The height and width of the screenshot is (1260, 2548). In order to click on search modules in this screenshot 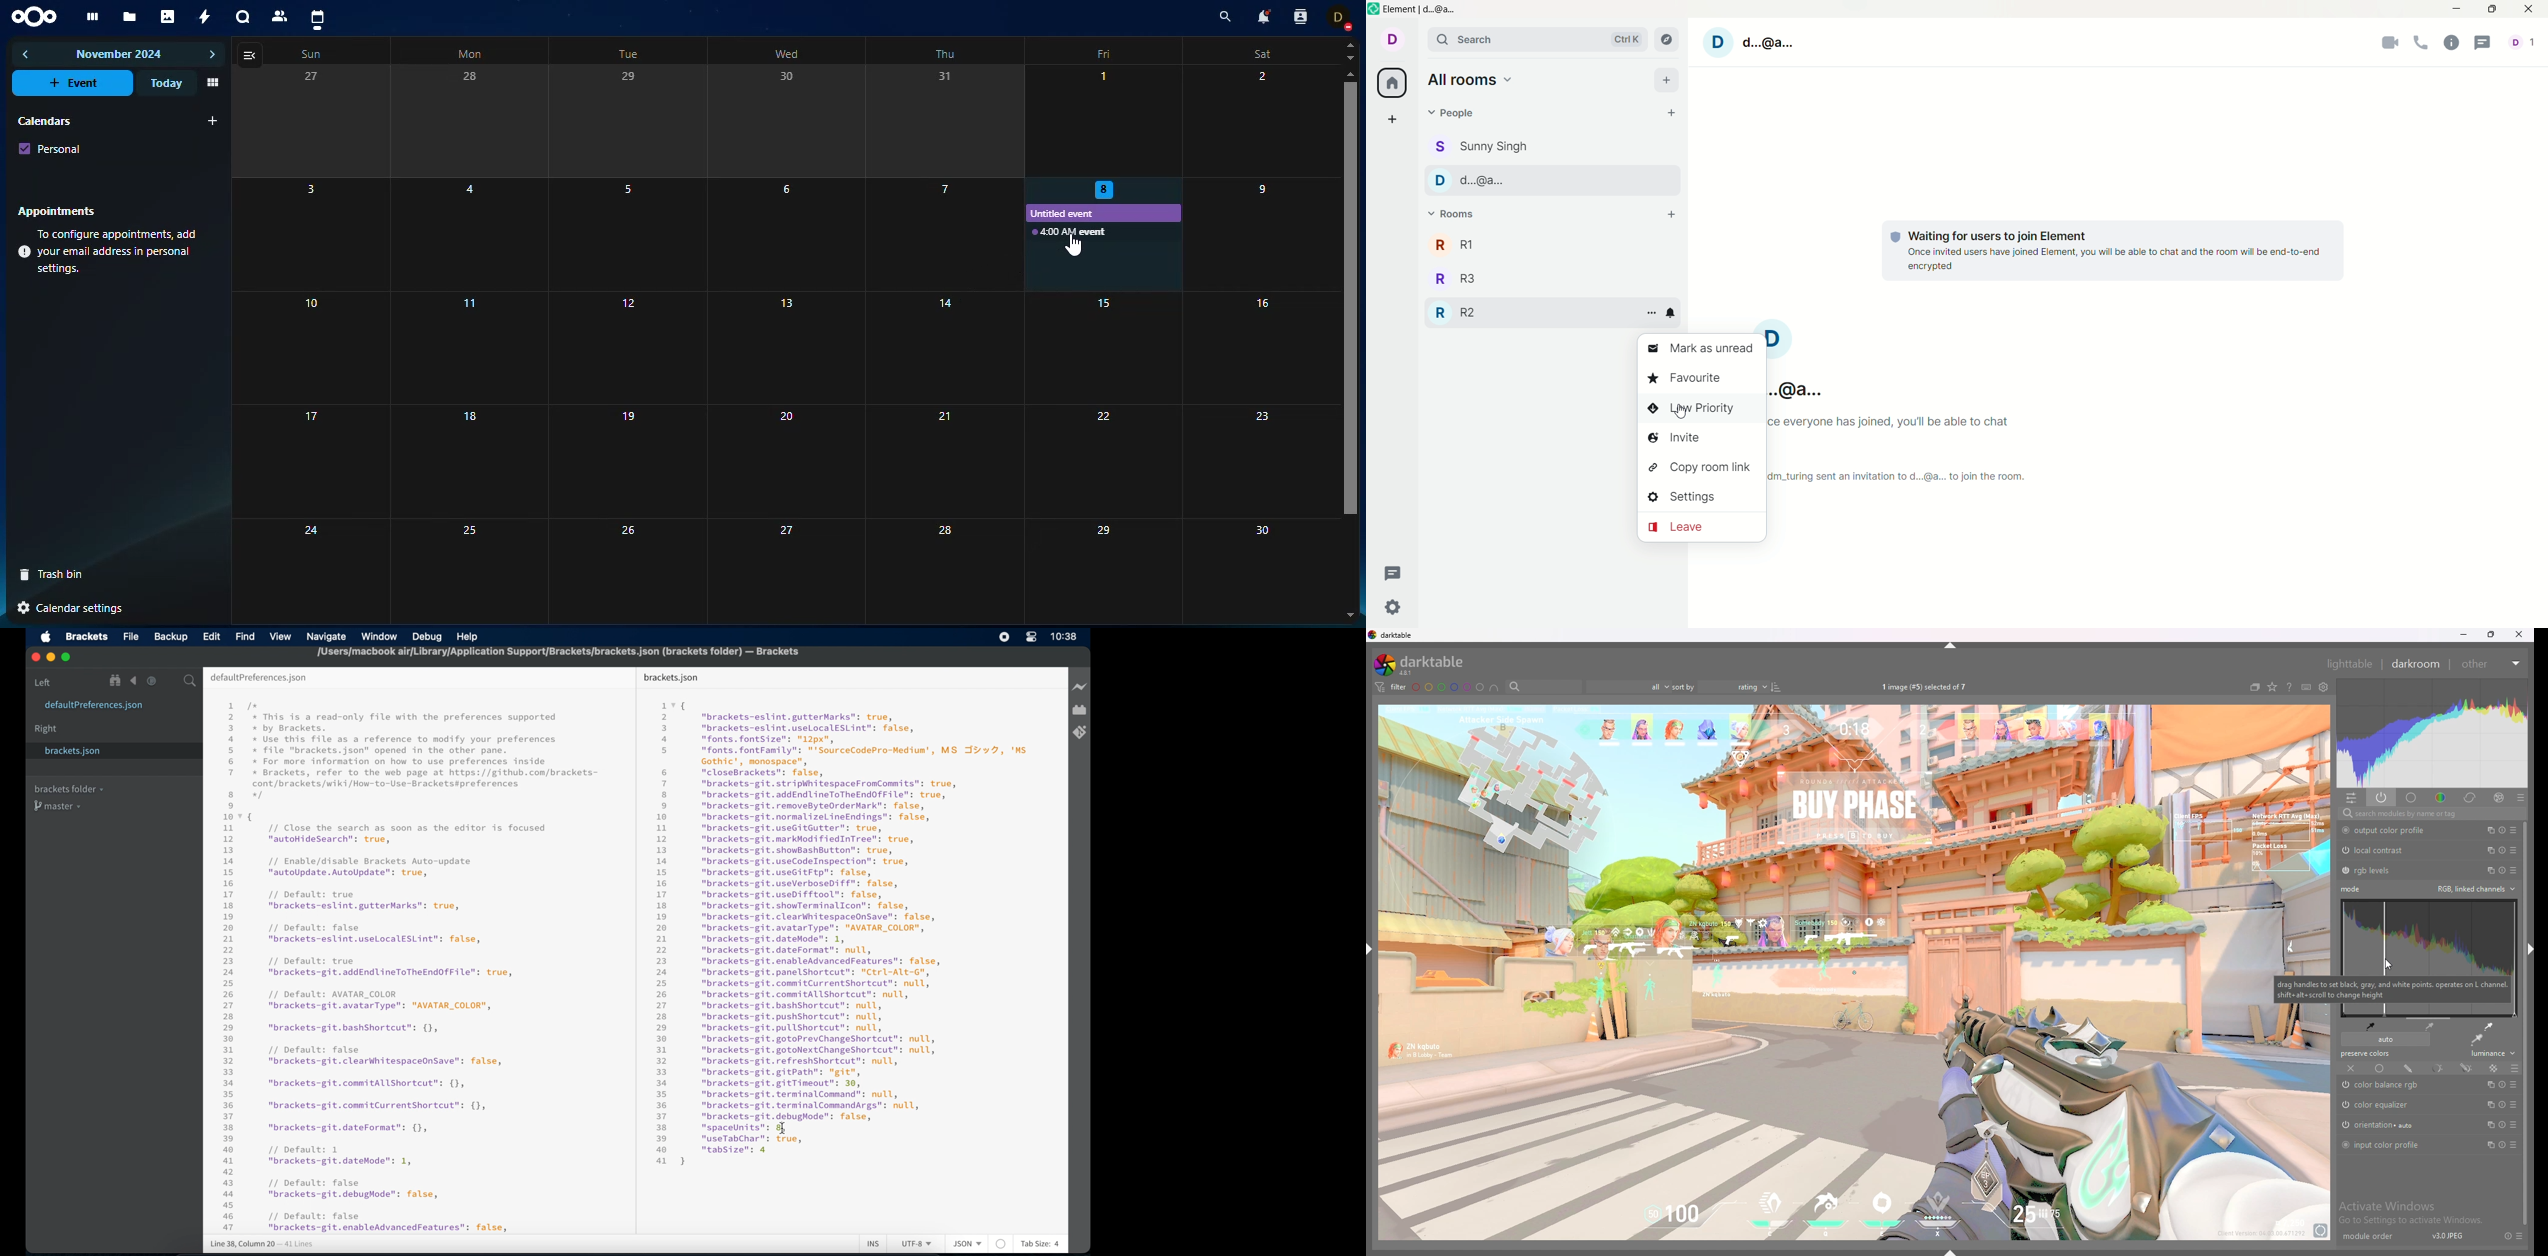, I will do `click(2429, 814)`.